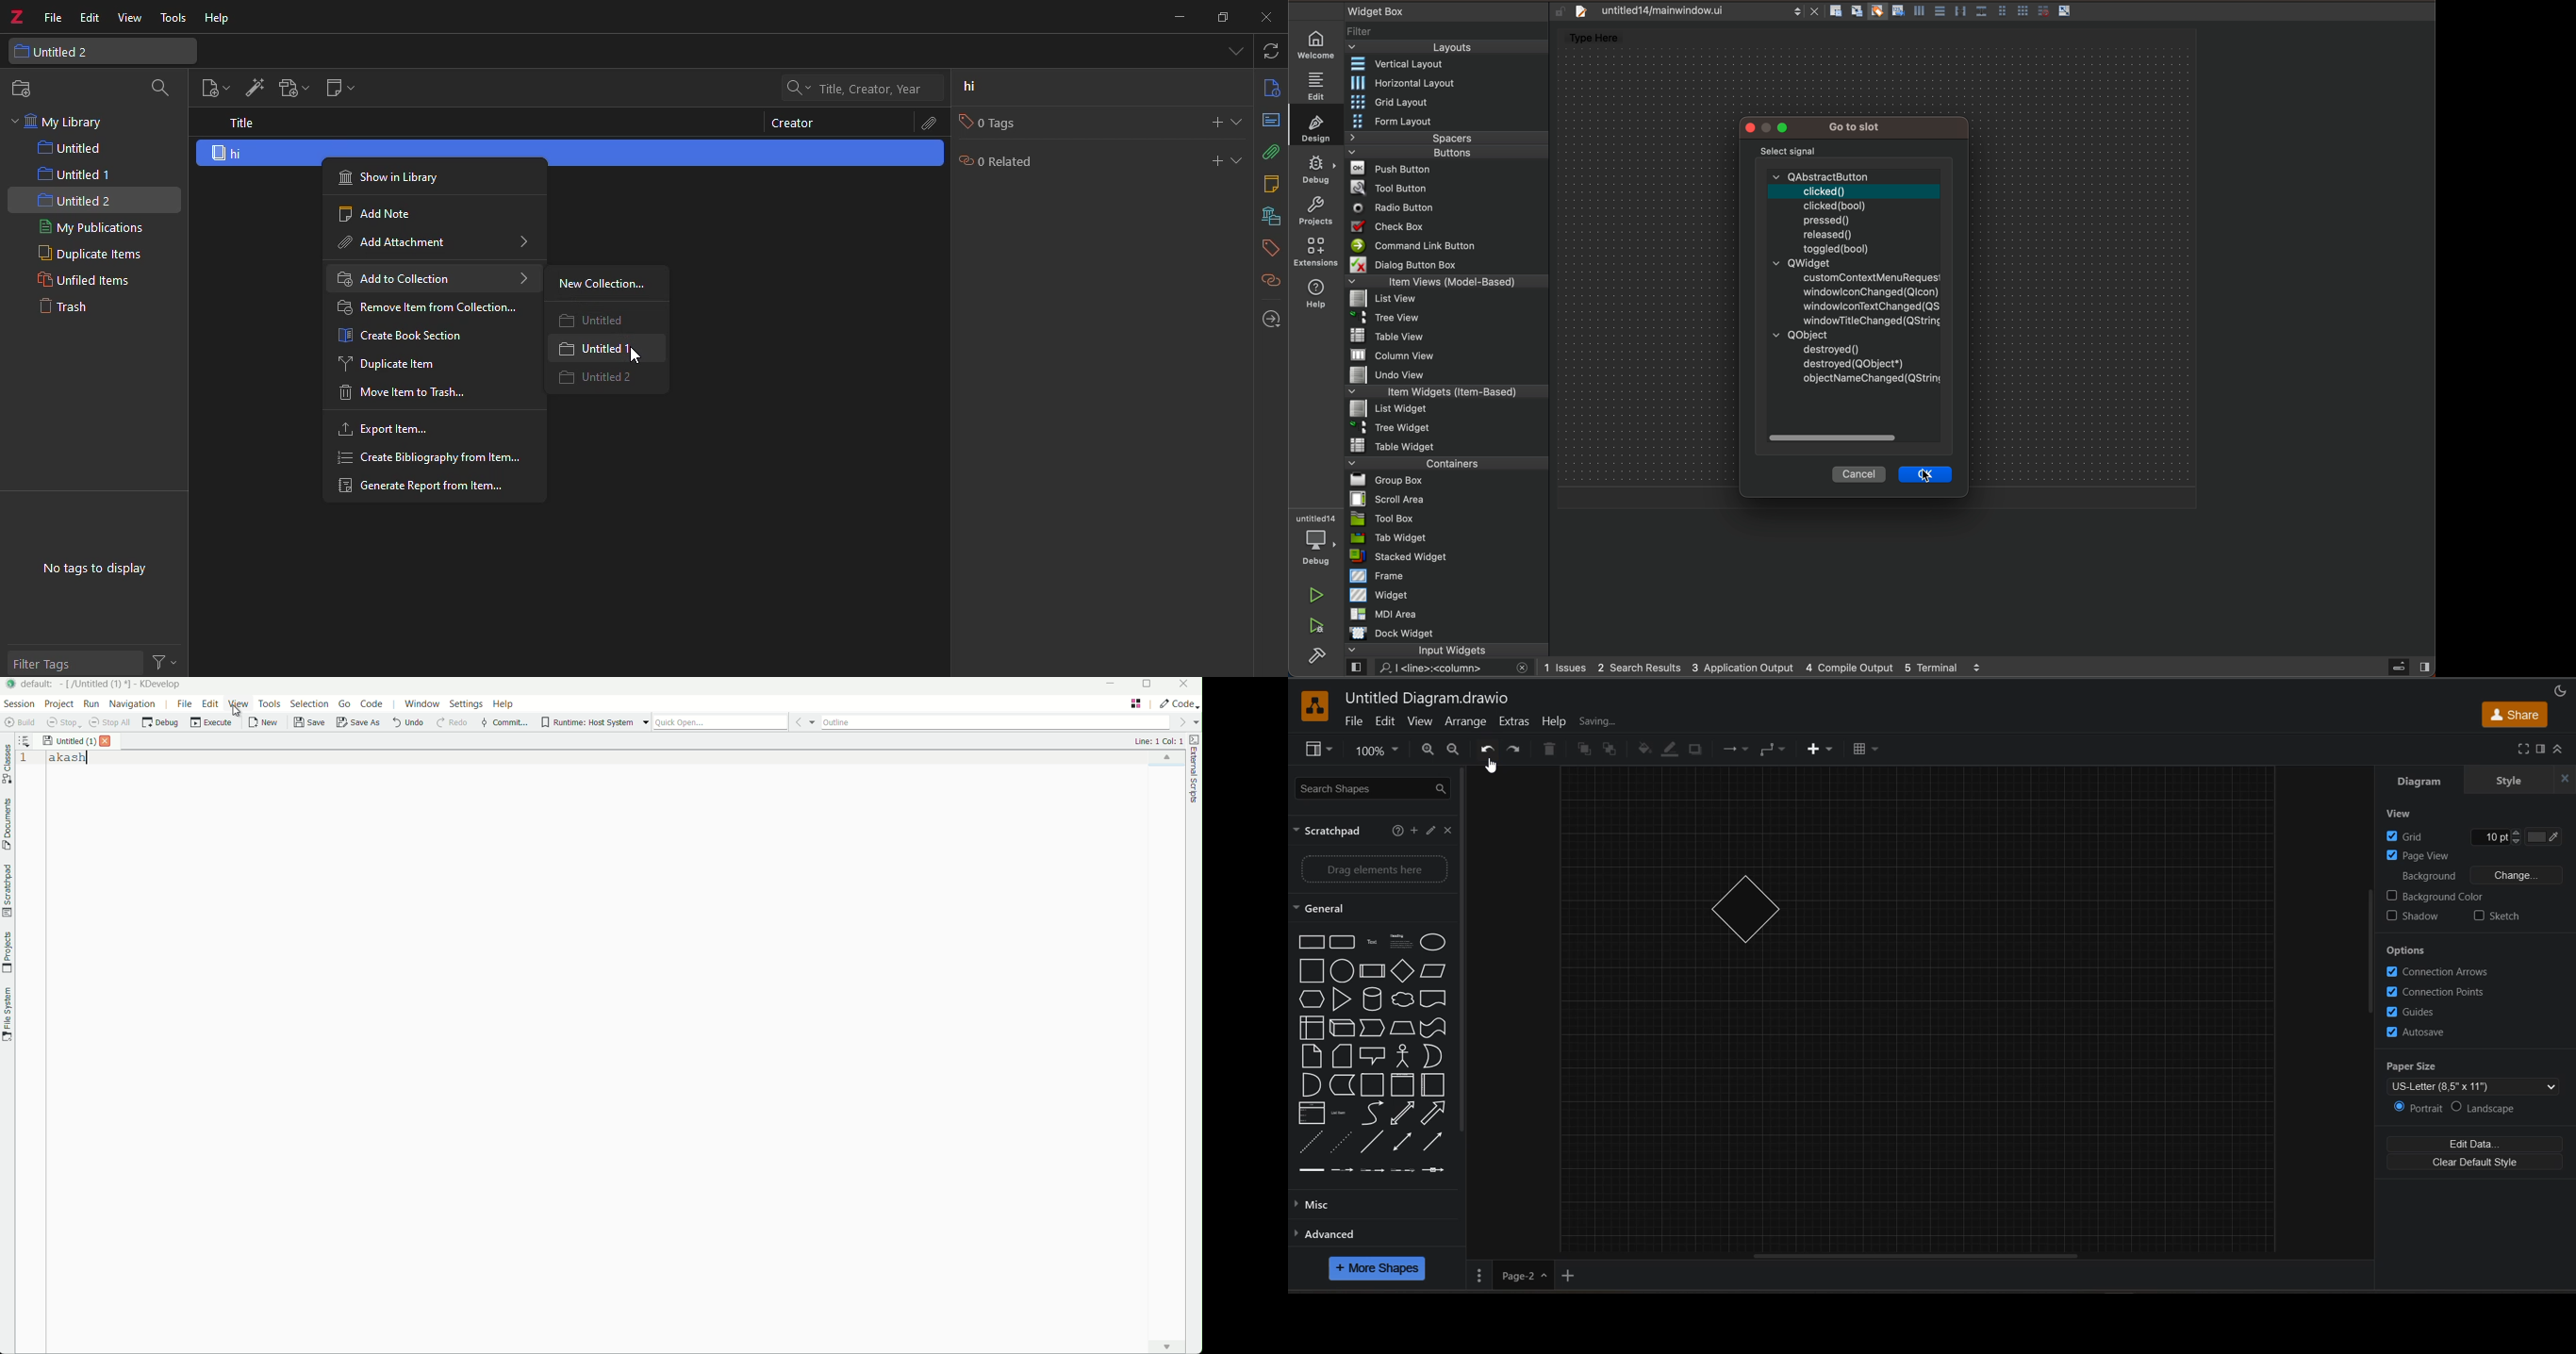 This screenshot has height=1372, width=2576. What do you see at coordinates (1267, 217) in the screenshot?
I see `library` at bounding box center [1267, 217].